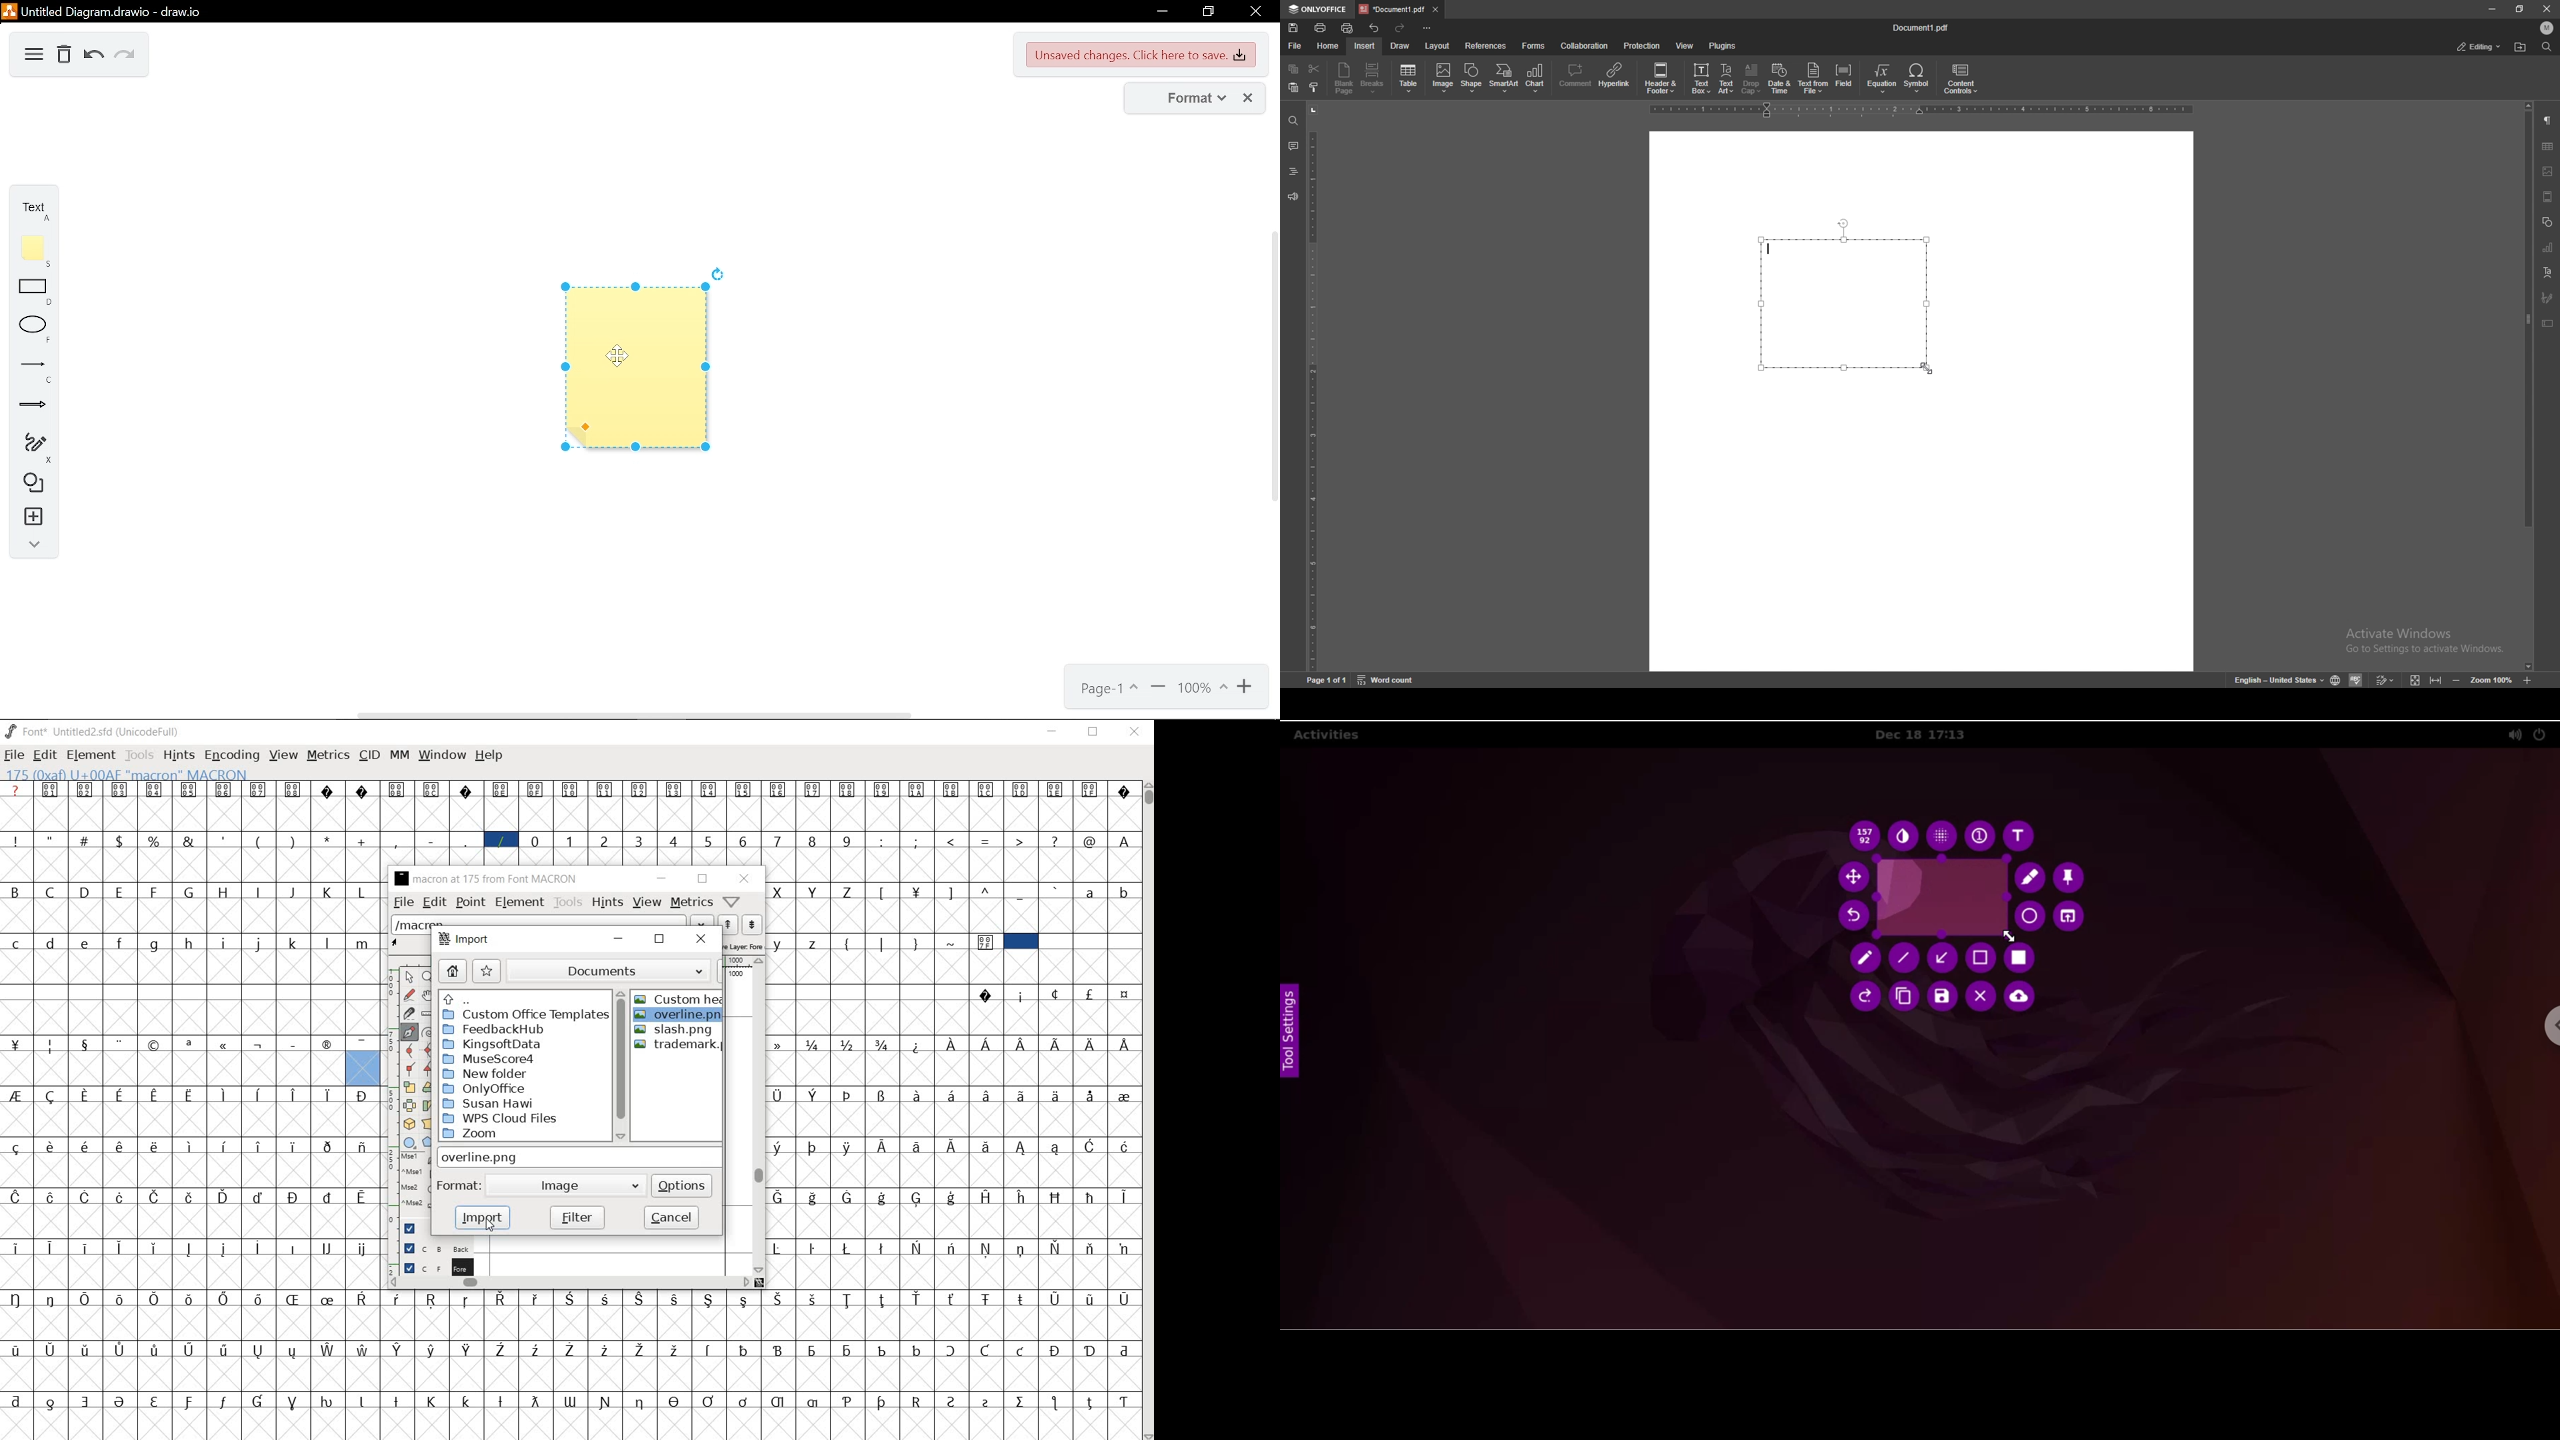 This screenshot has width=2576, height=1456. Describe the element at coordinates (52, 1045) in the screenshot. I see `Symbol` at that location.